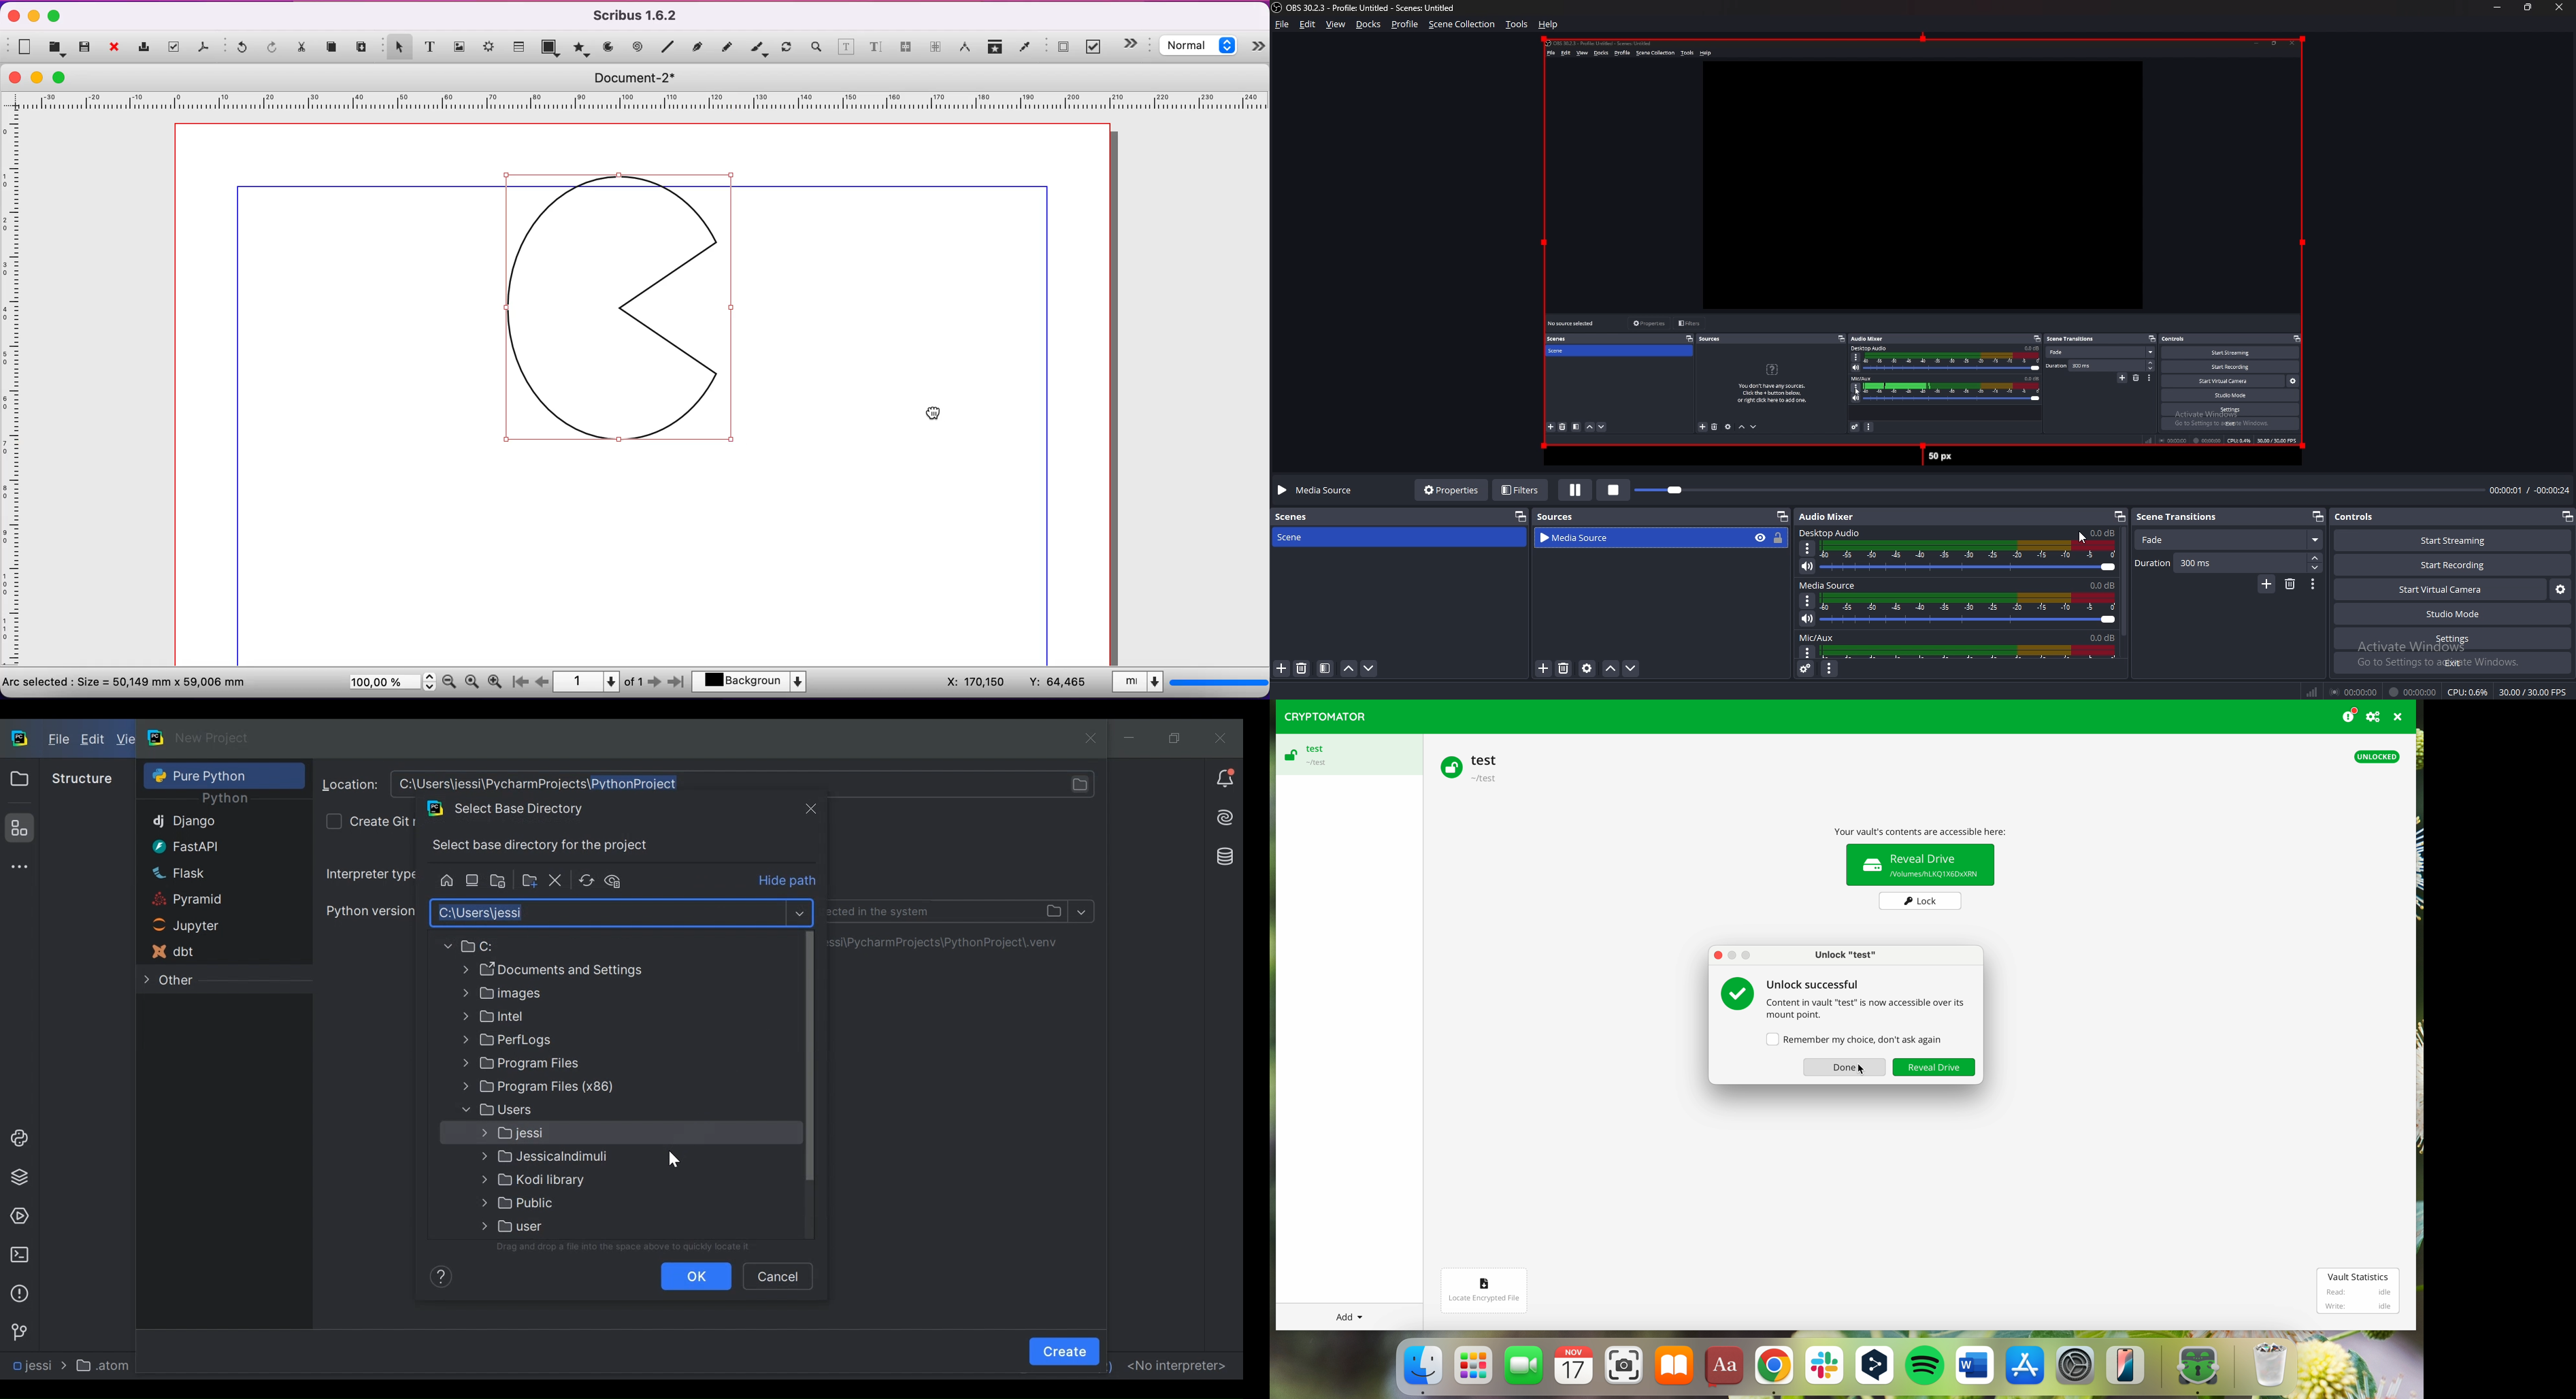  I want to click on submenu Folder Path, so click(575, 1158).